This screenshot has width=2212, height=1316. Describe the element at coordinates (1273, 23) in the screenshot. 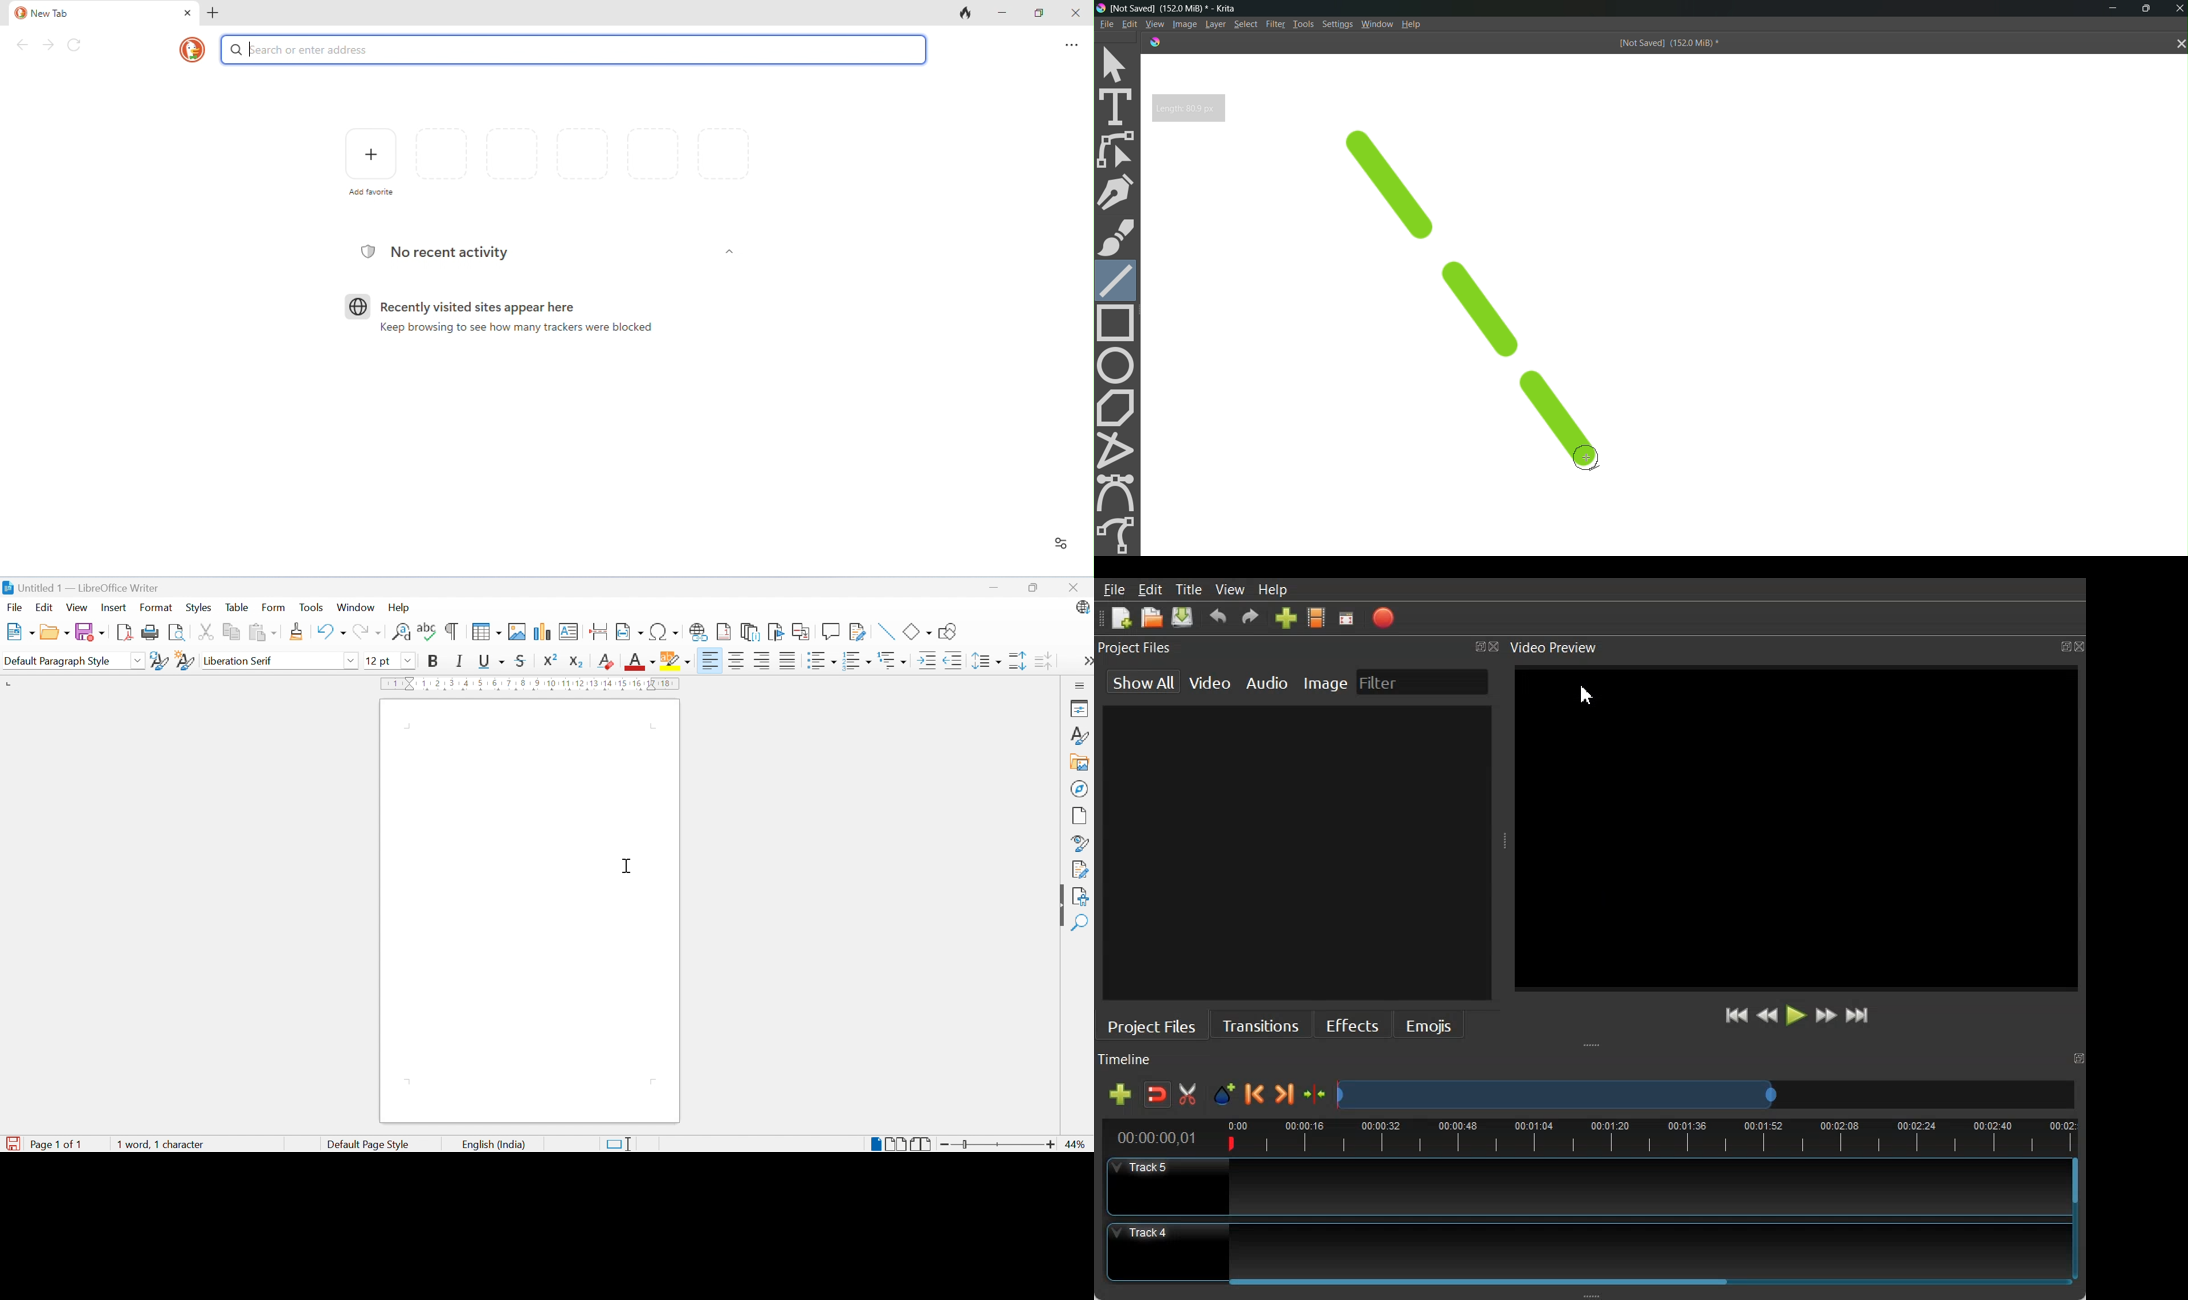

I see `Filte` at that location.